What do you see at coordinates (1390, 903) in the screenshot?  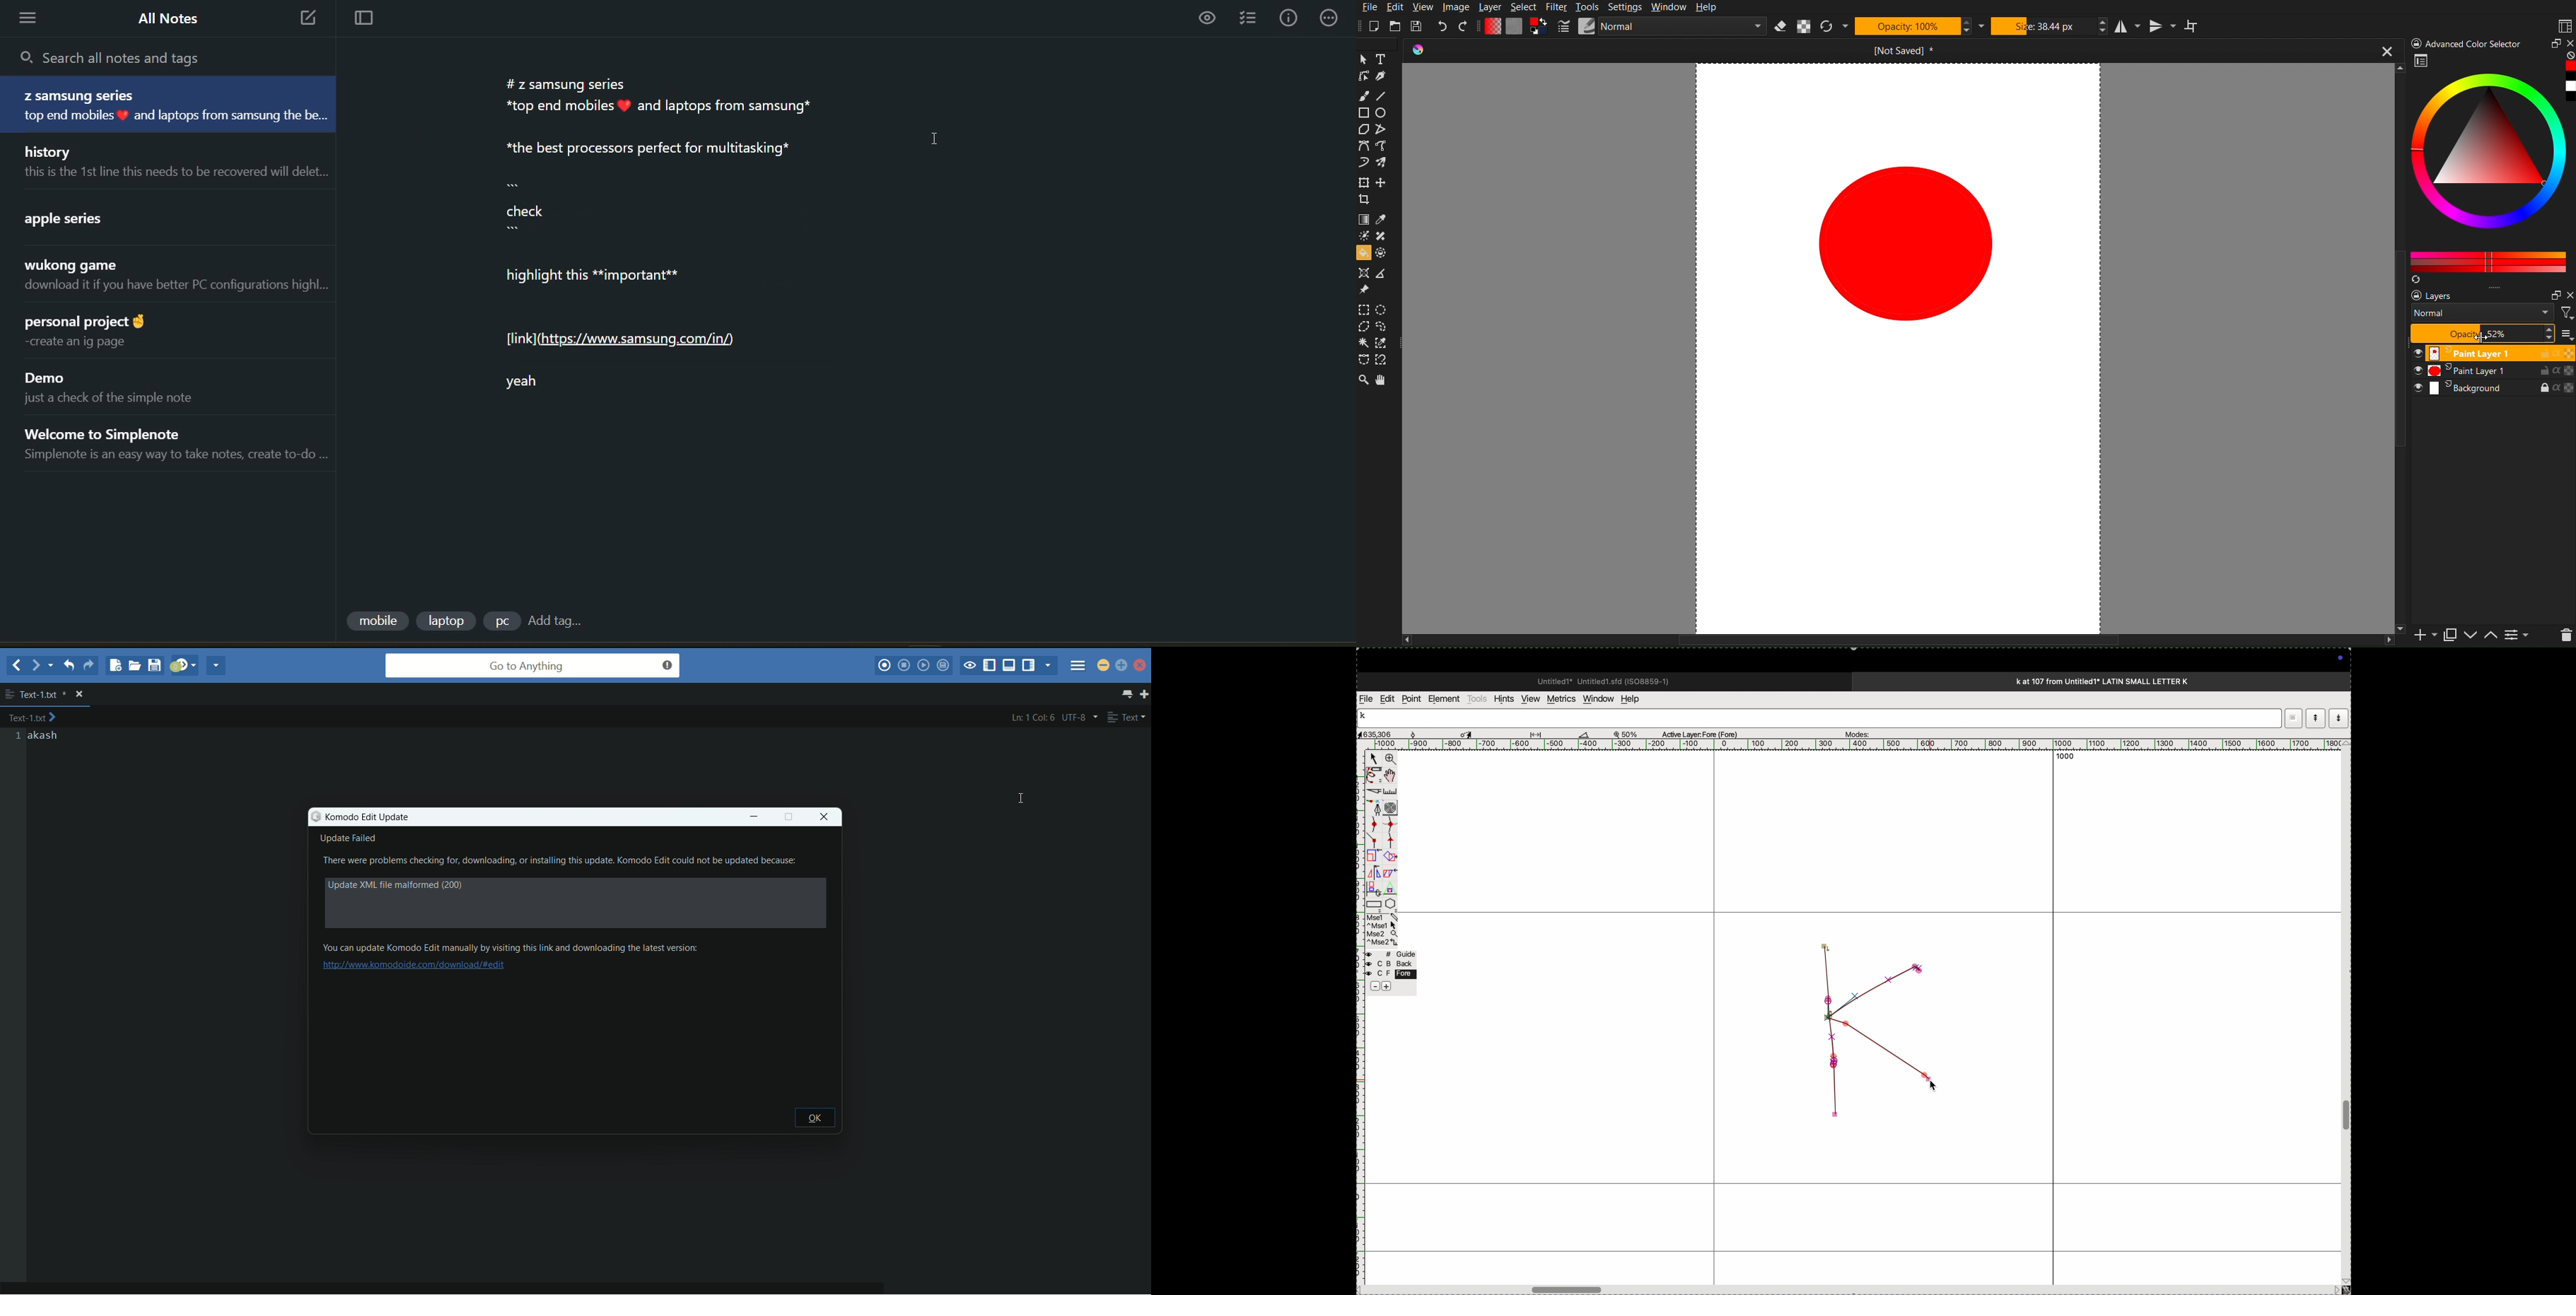 I see `polygon` at bounding box center [1390, 903].